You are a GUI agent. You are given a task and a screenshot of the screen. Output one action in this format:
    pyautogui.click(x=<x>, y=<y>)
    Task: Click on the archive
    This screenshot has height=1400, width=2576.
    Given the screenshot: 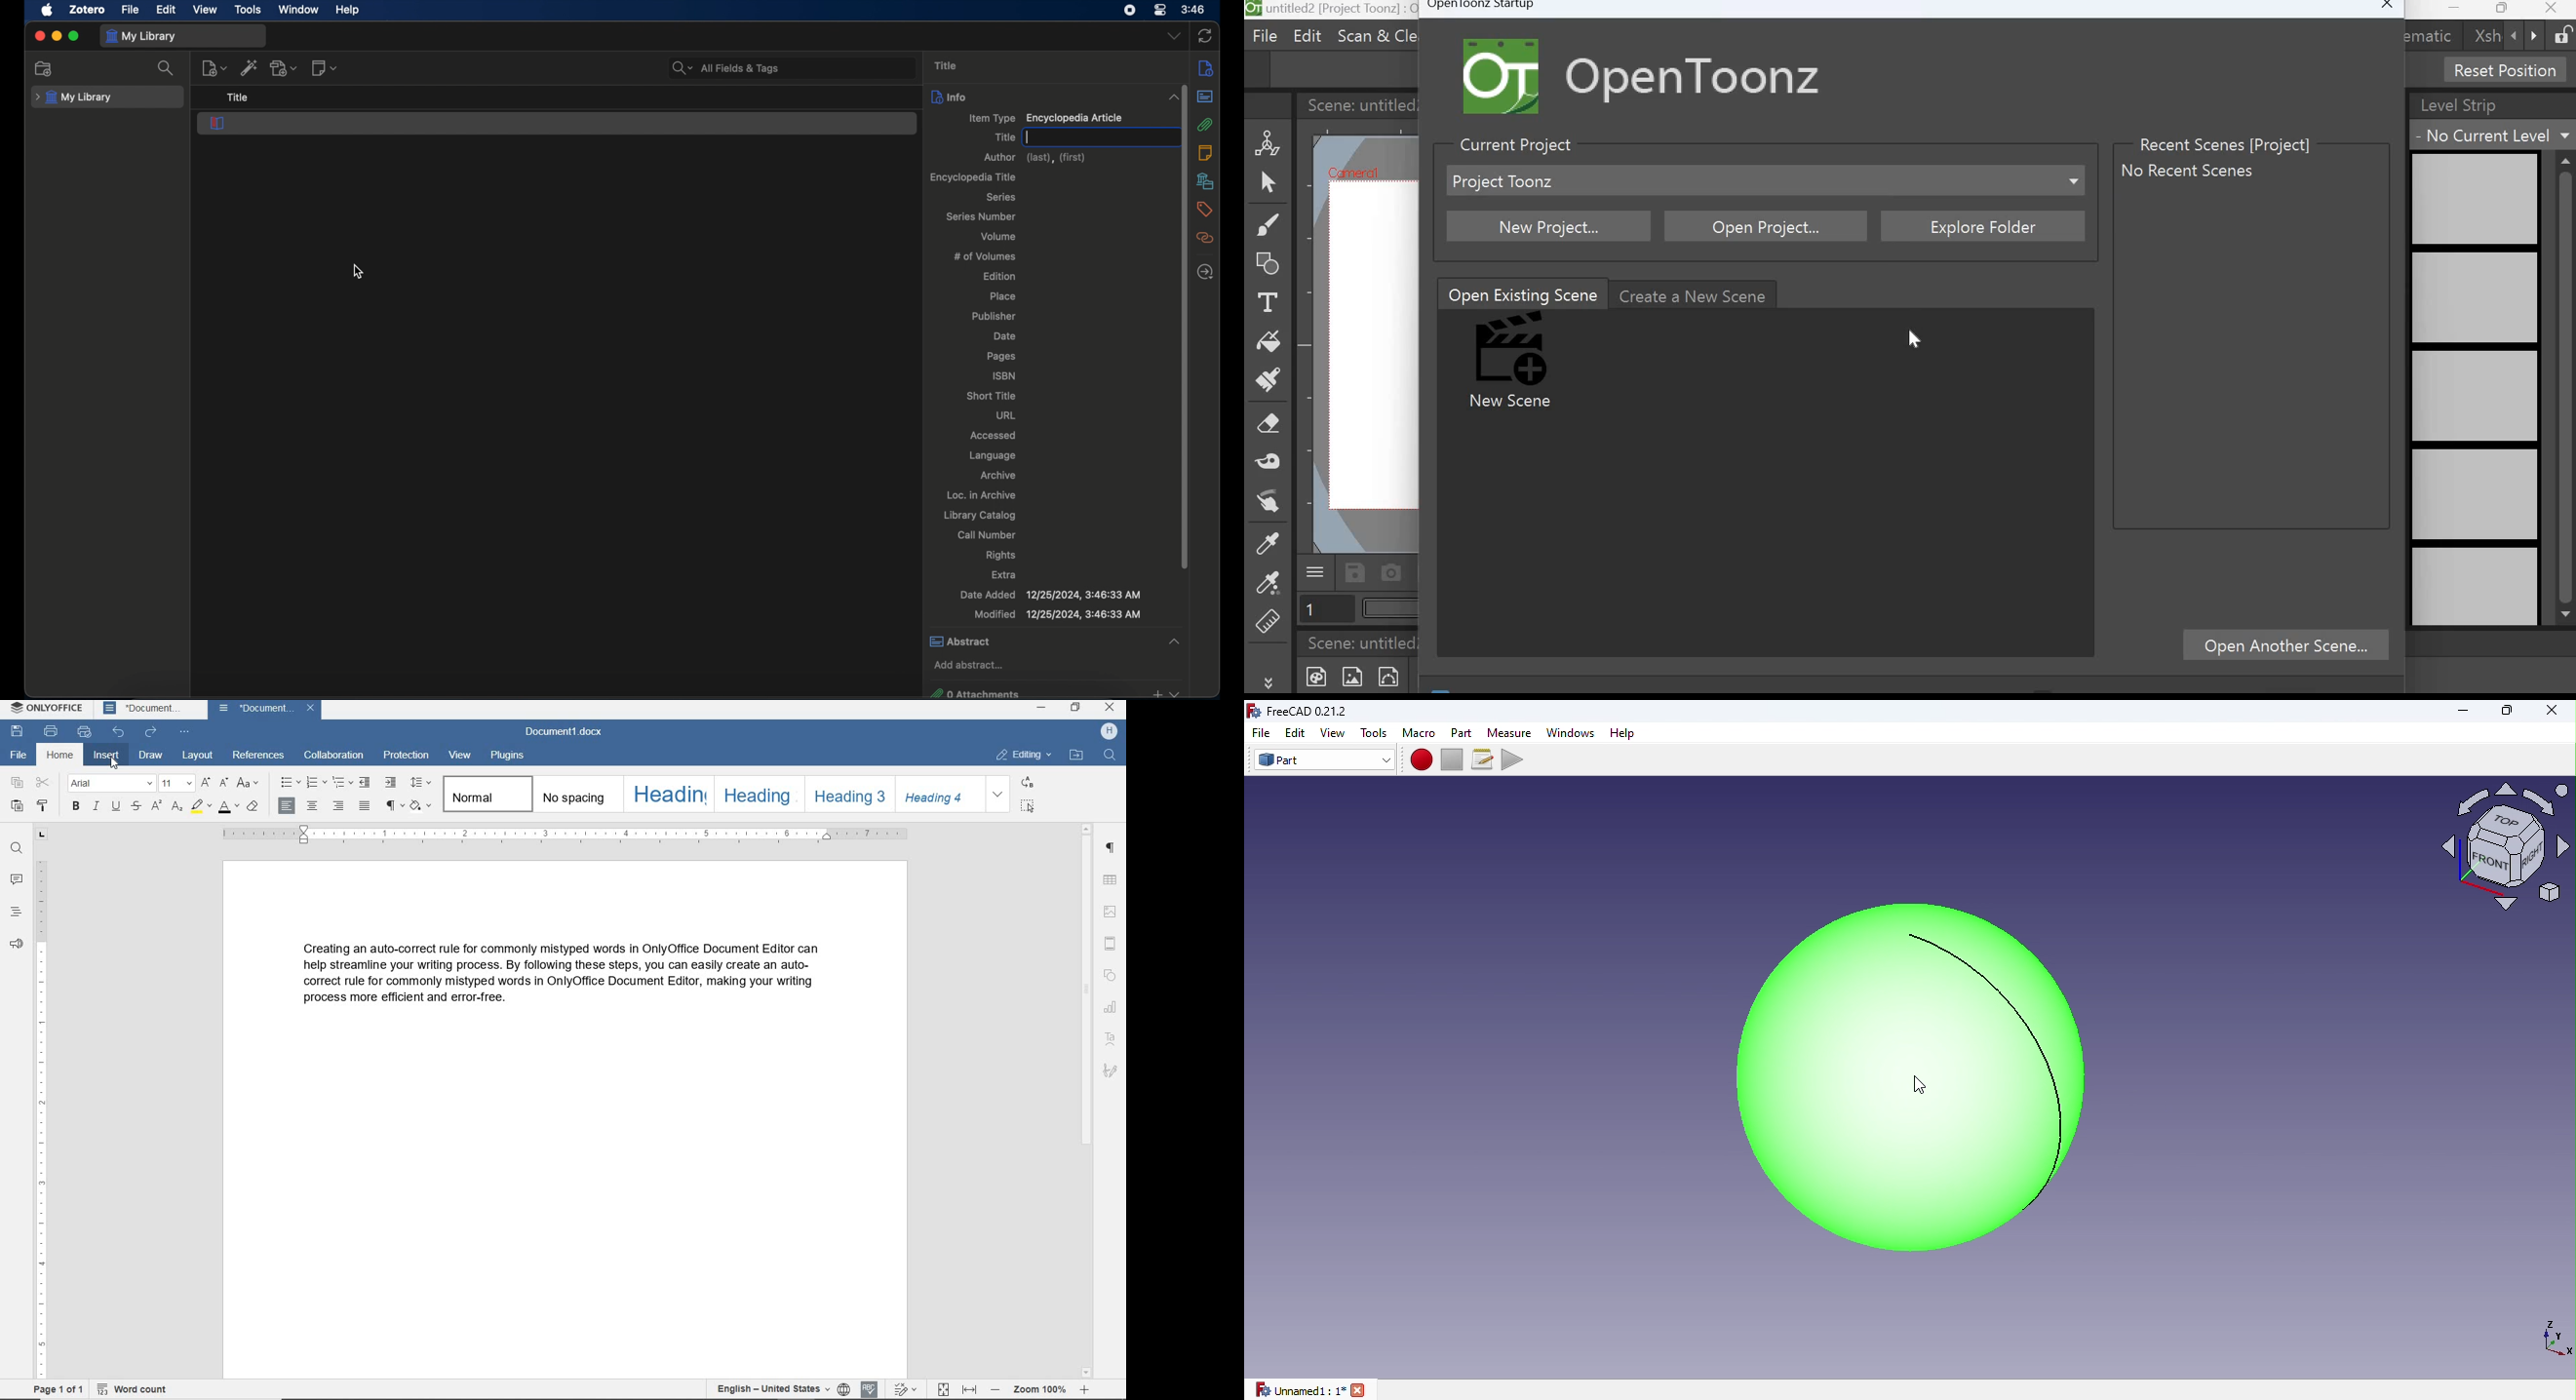 What is the action you would take?
    pyautogui.click(x=998, y=475)
    